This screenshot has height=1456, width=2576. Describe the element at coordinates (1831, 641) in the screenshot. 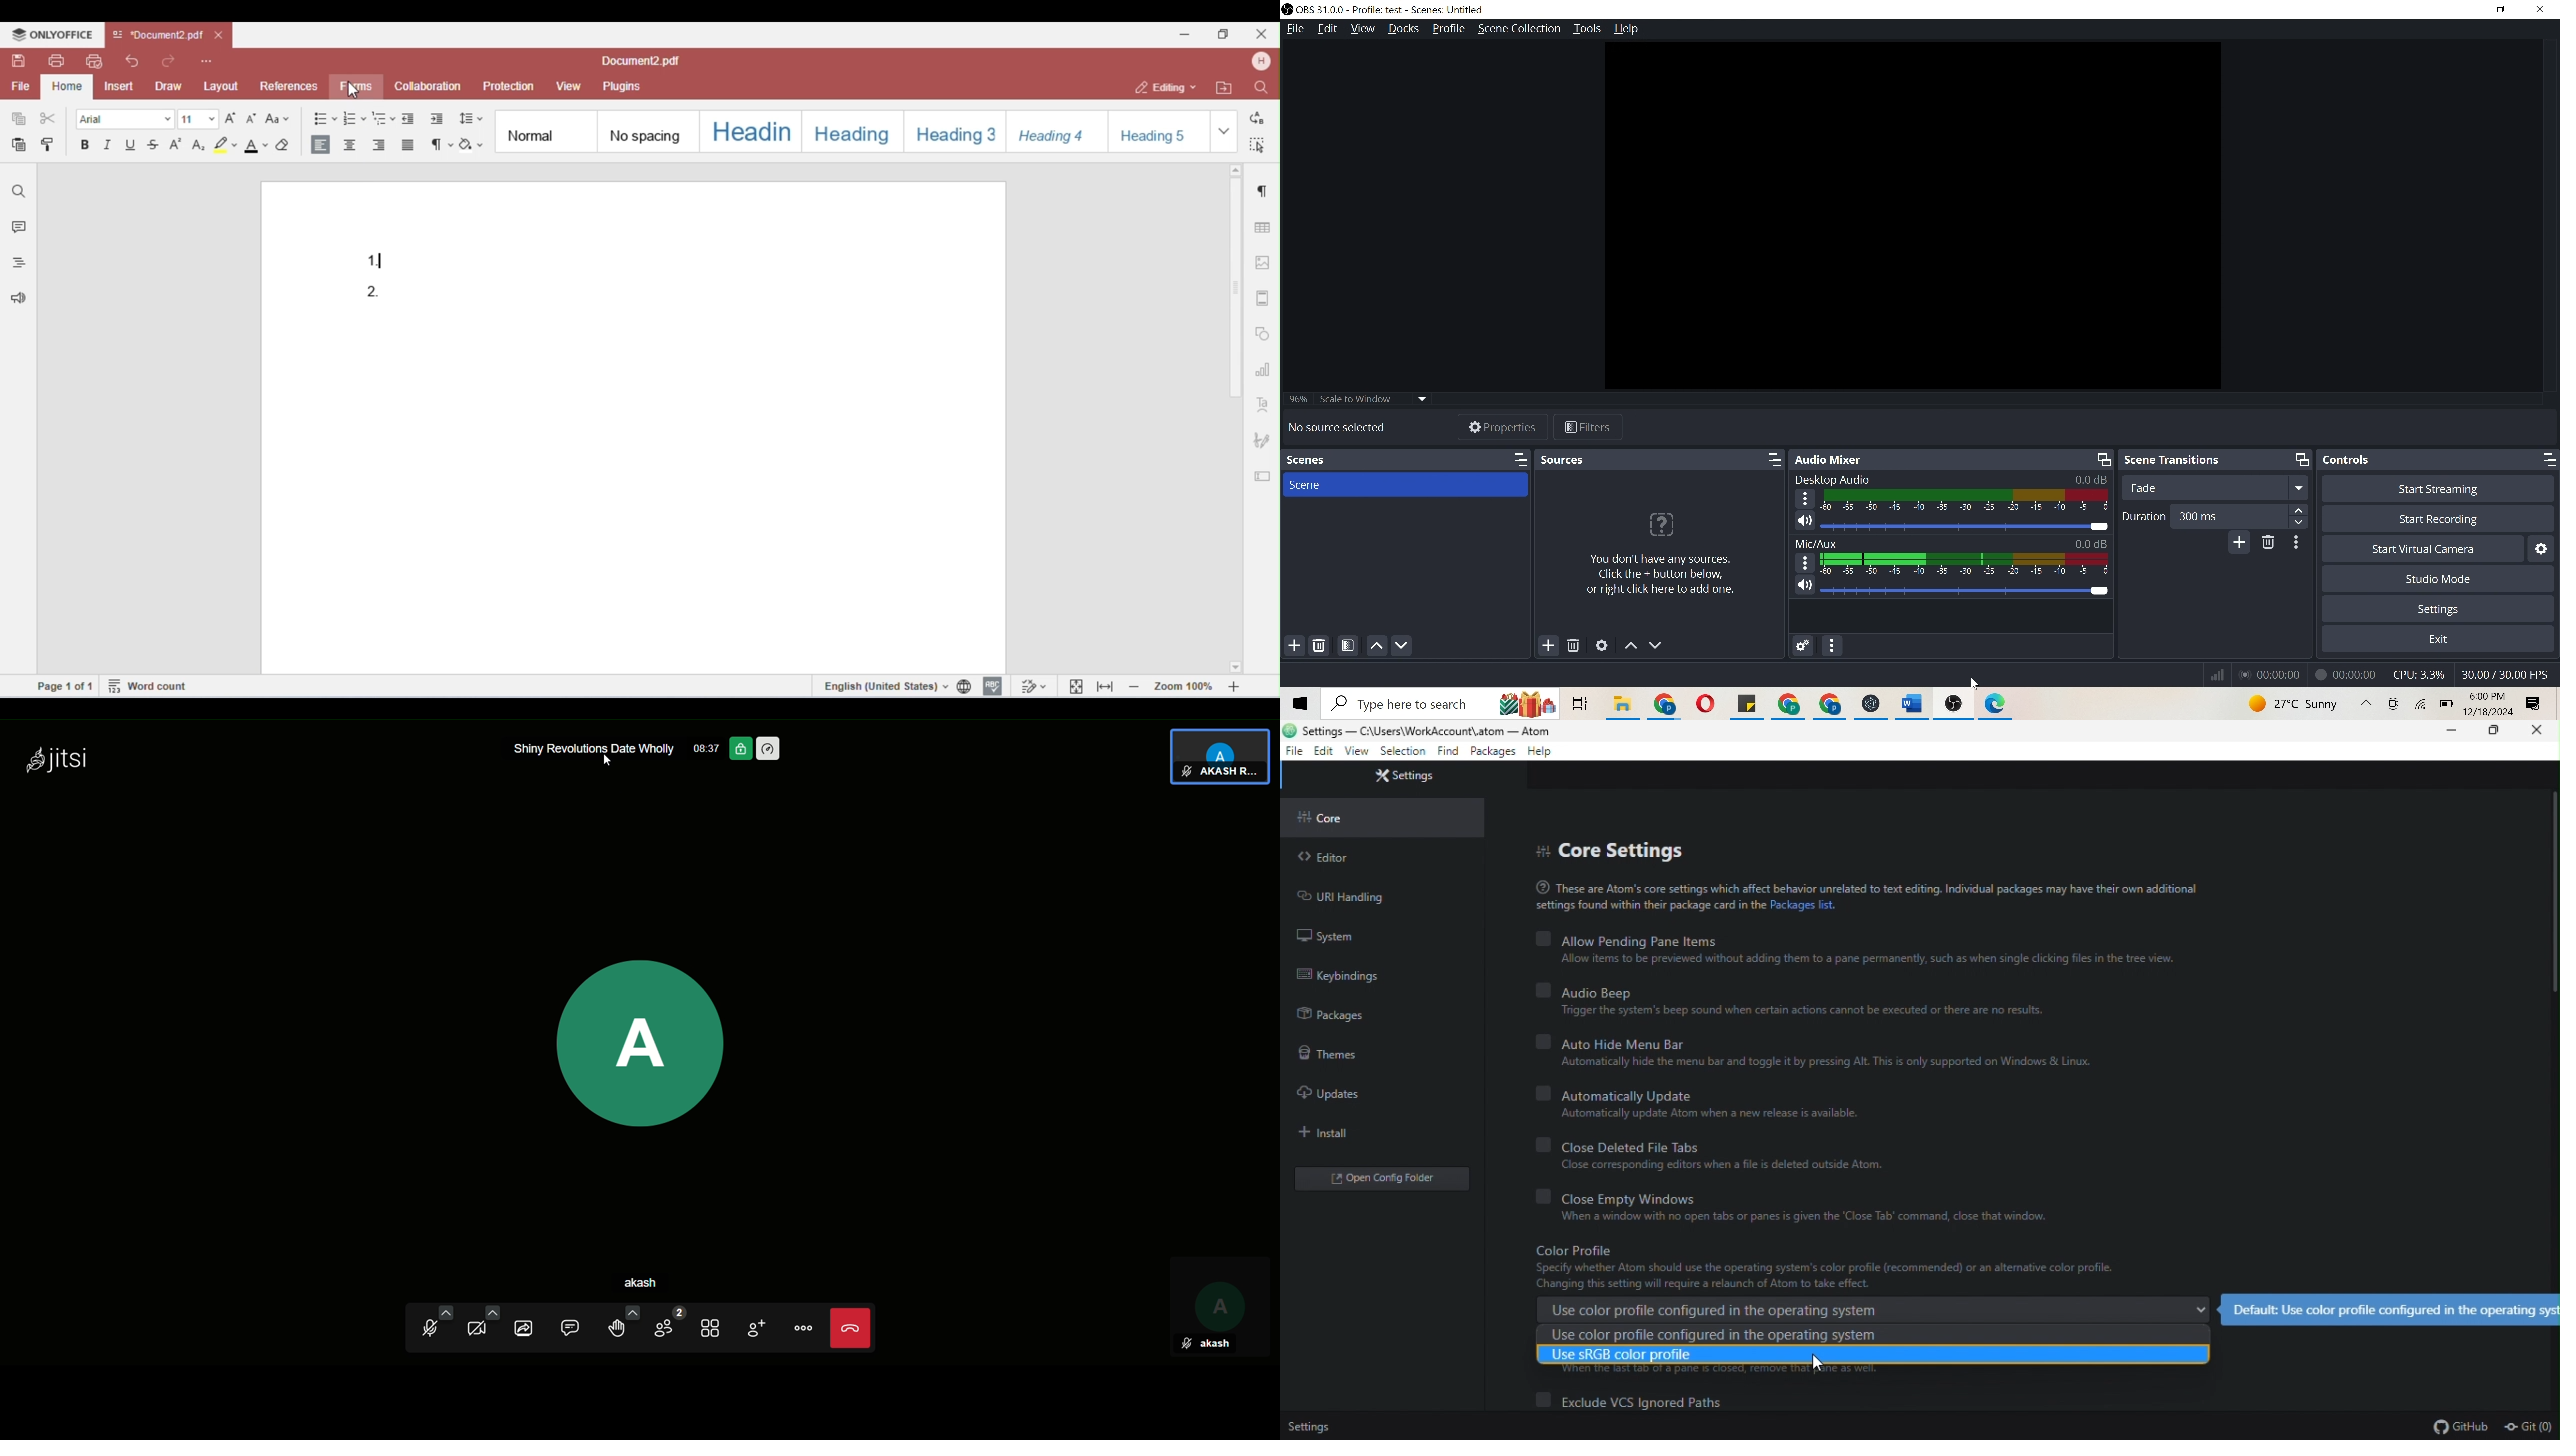

I see `audio mixer menu` at that location.